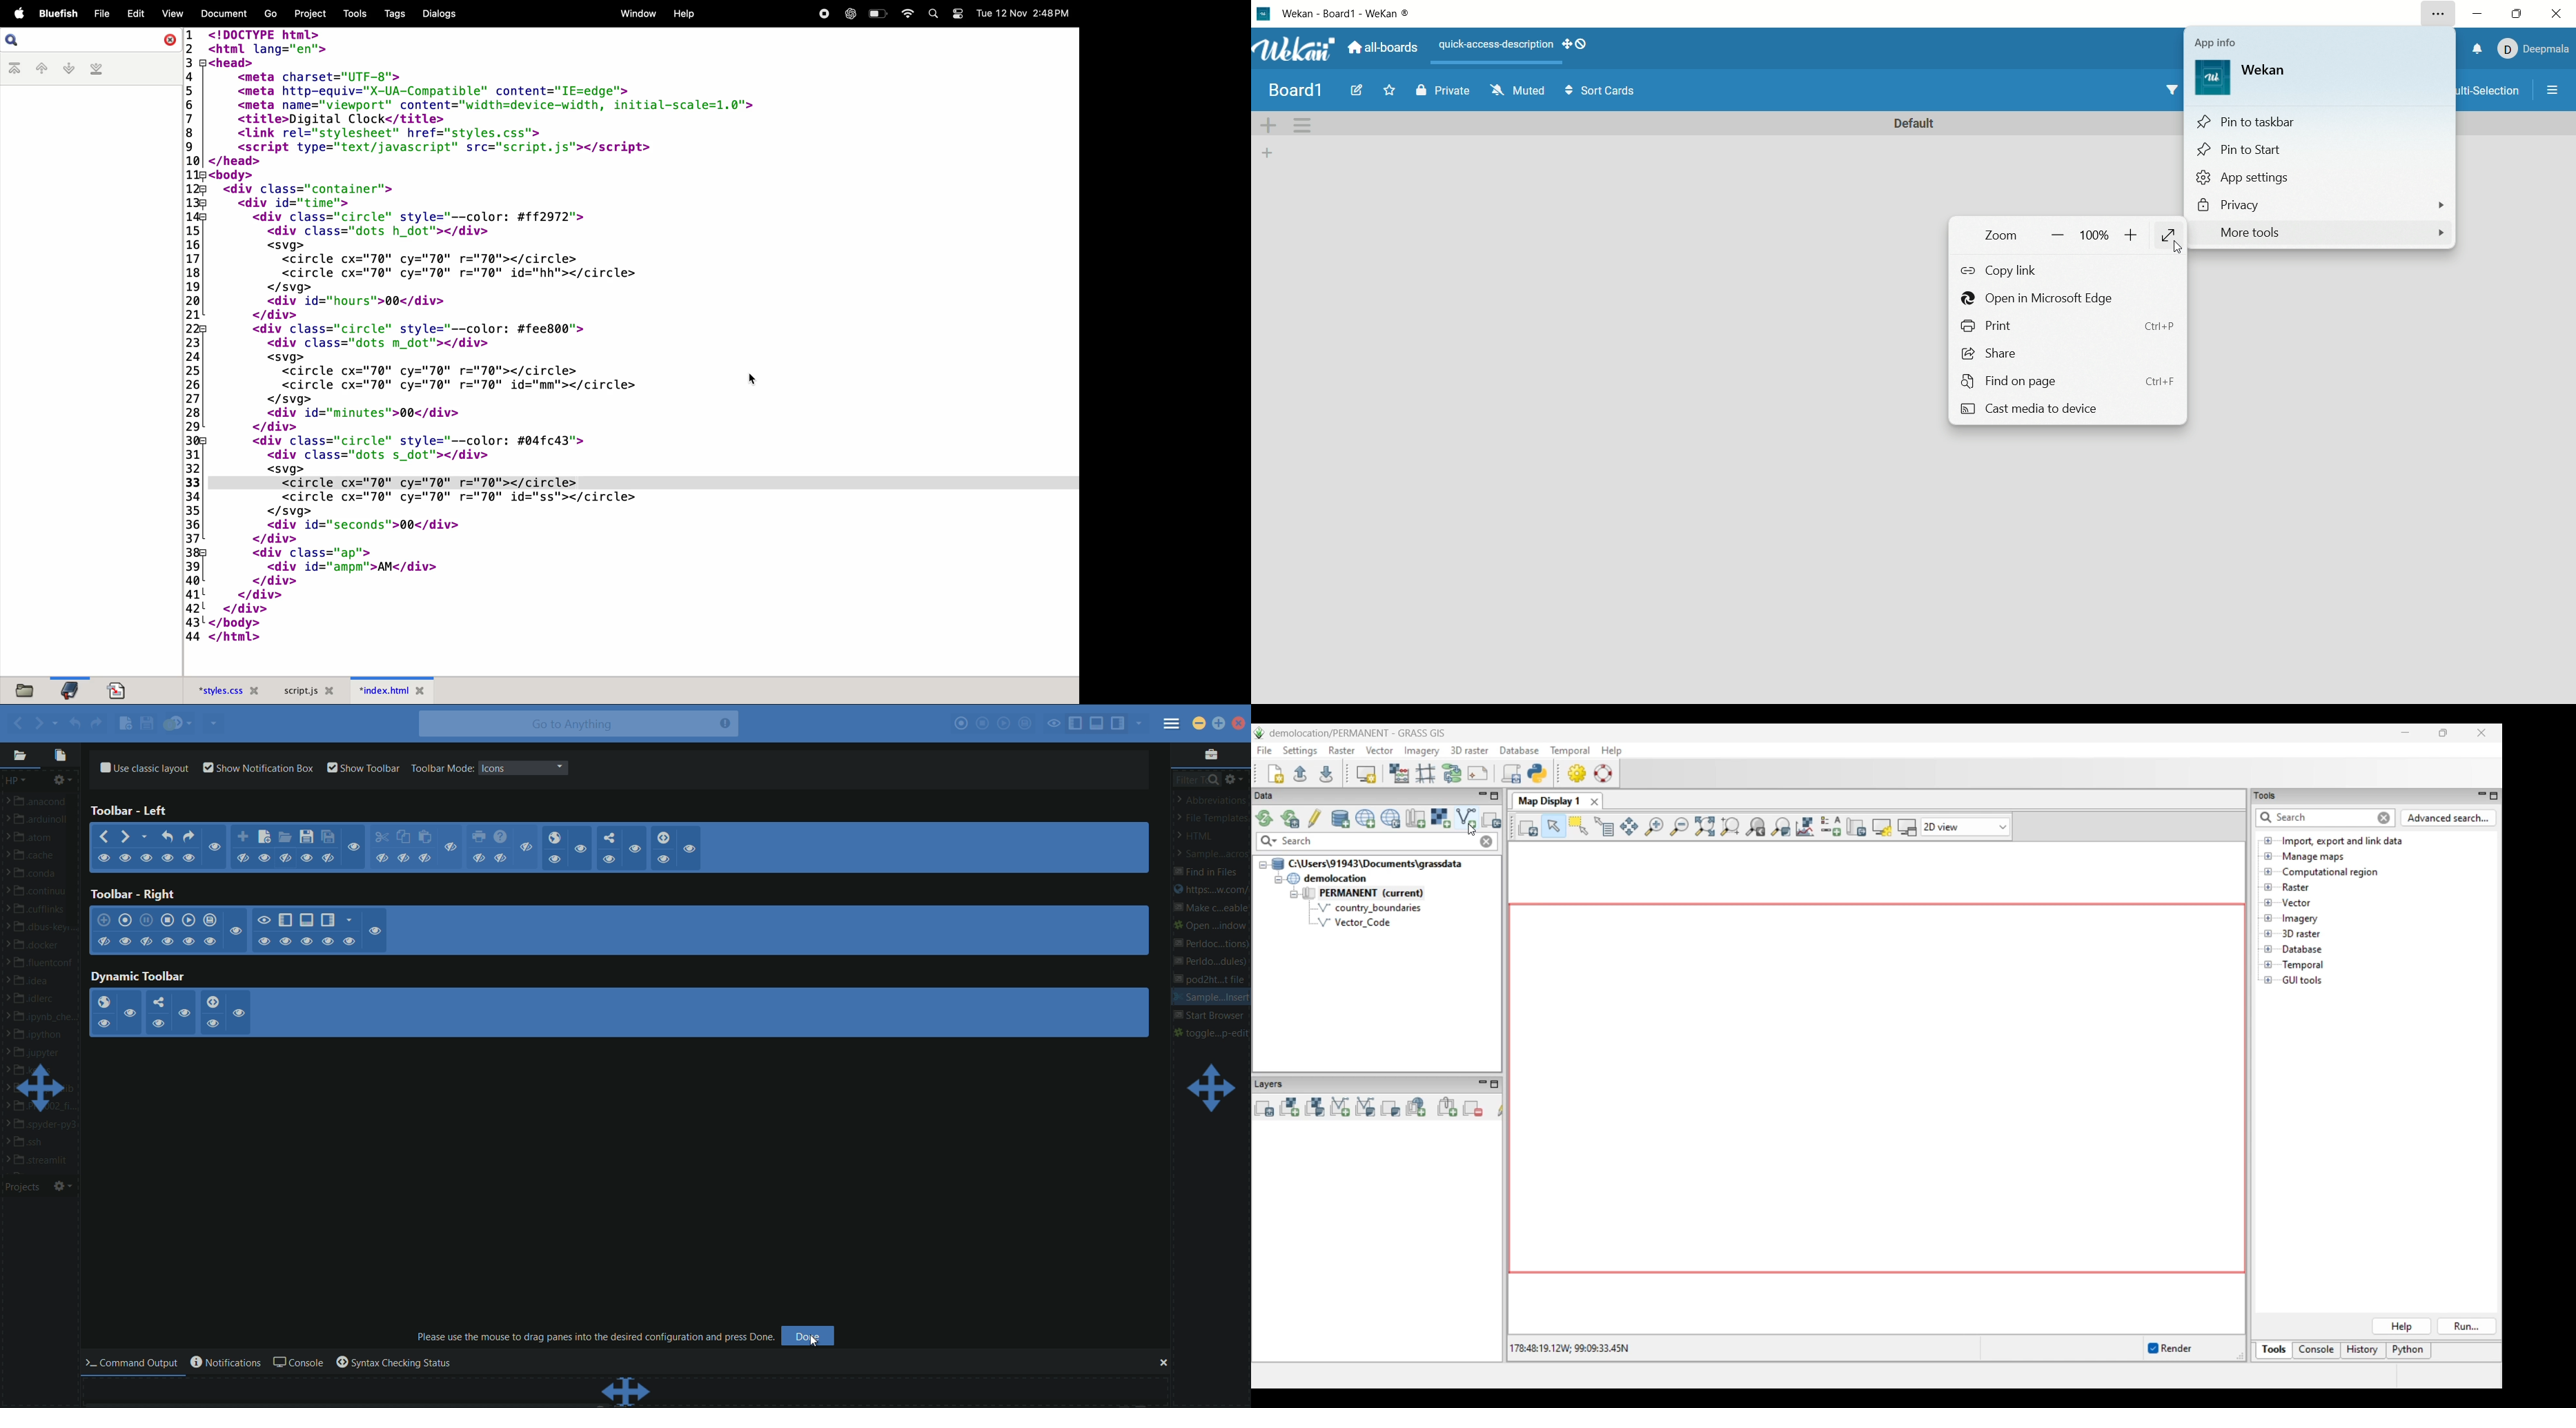 This screenshot has height=1428, width=2576. I want to click on . docker, so click(40, 946).